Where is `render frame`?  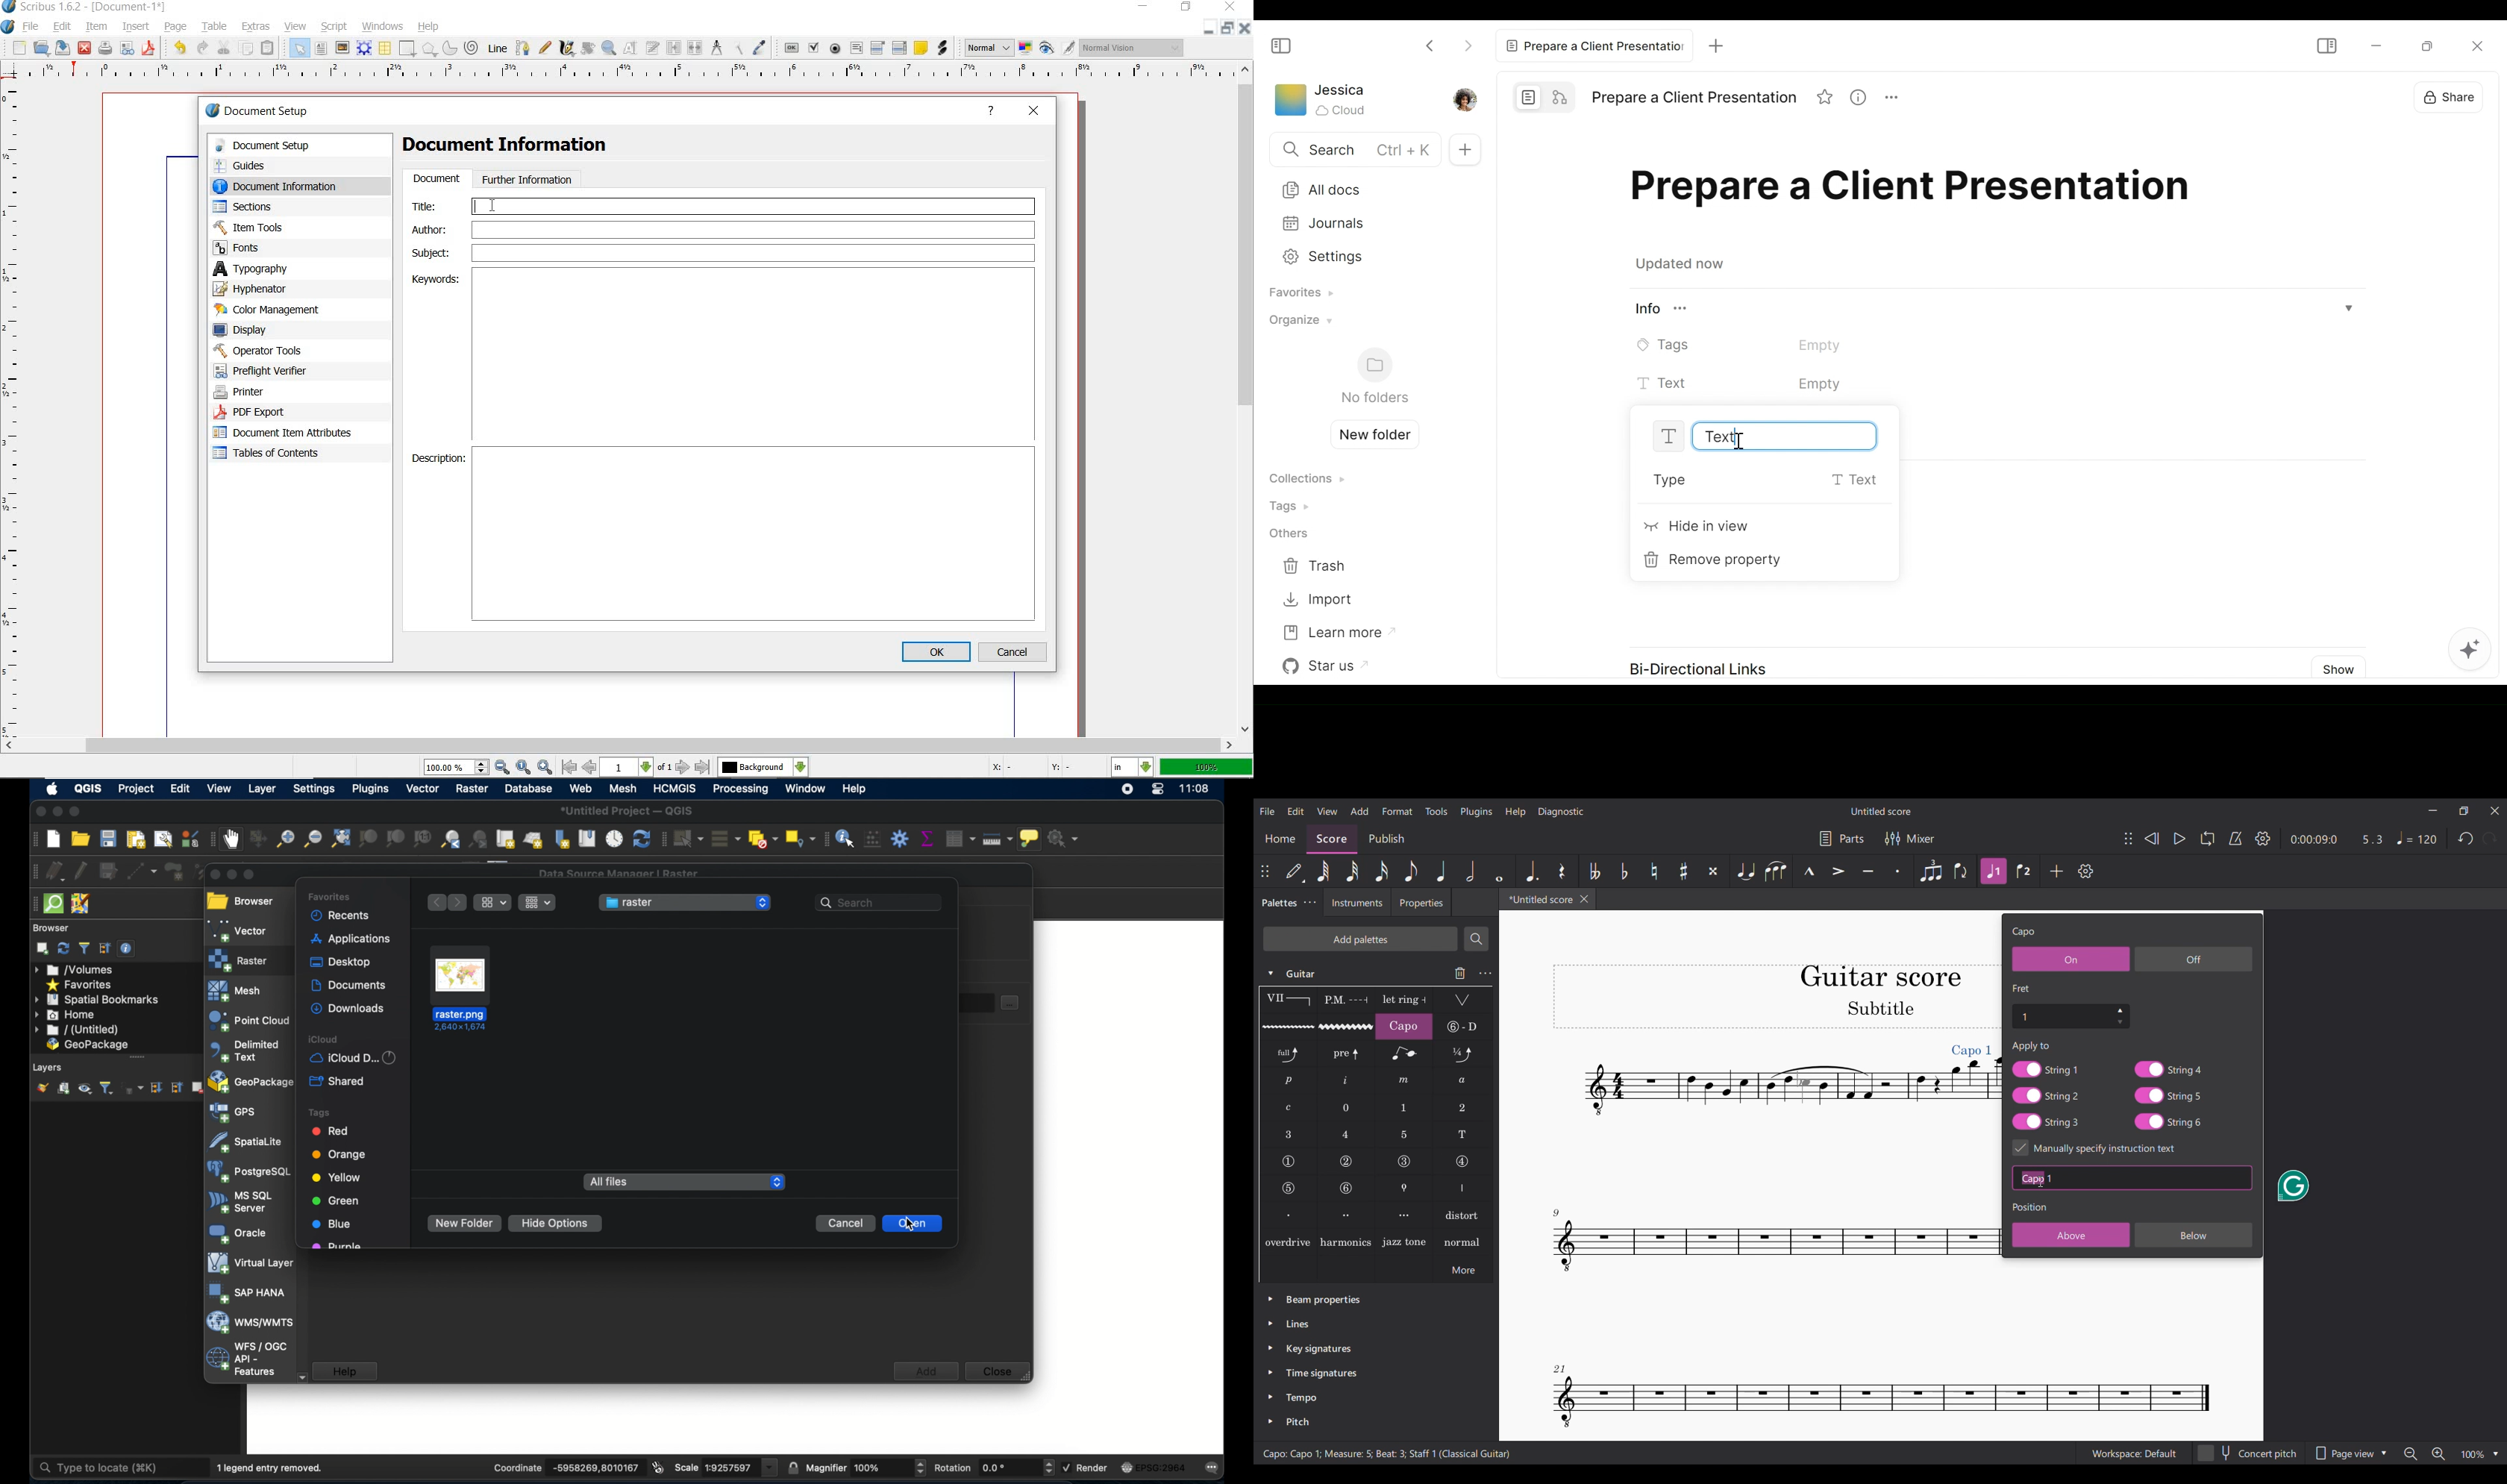
render frame is located at coordinates (364, 48).